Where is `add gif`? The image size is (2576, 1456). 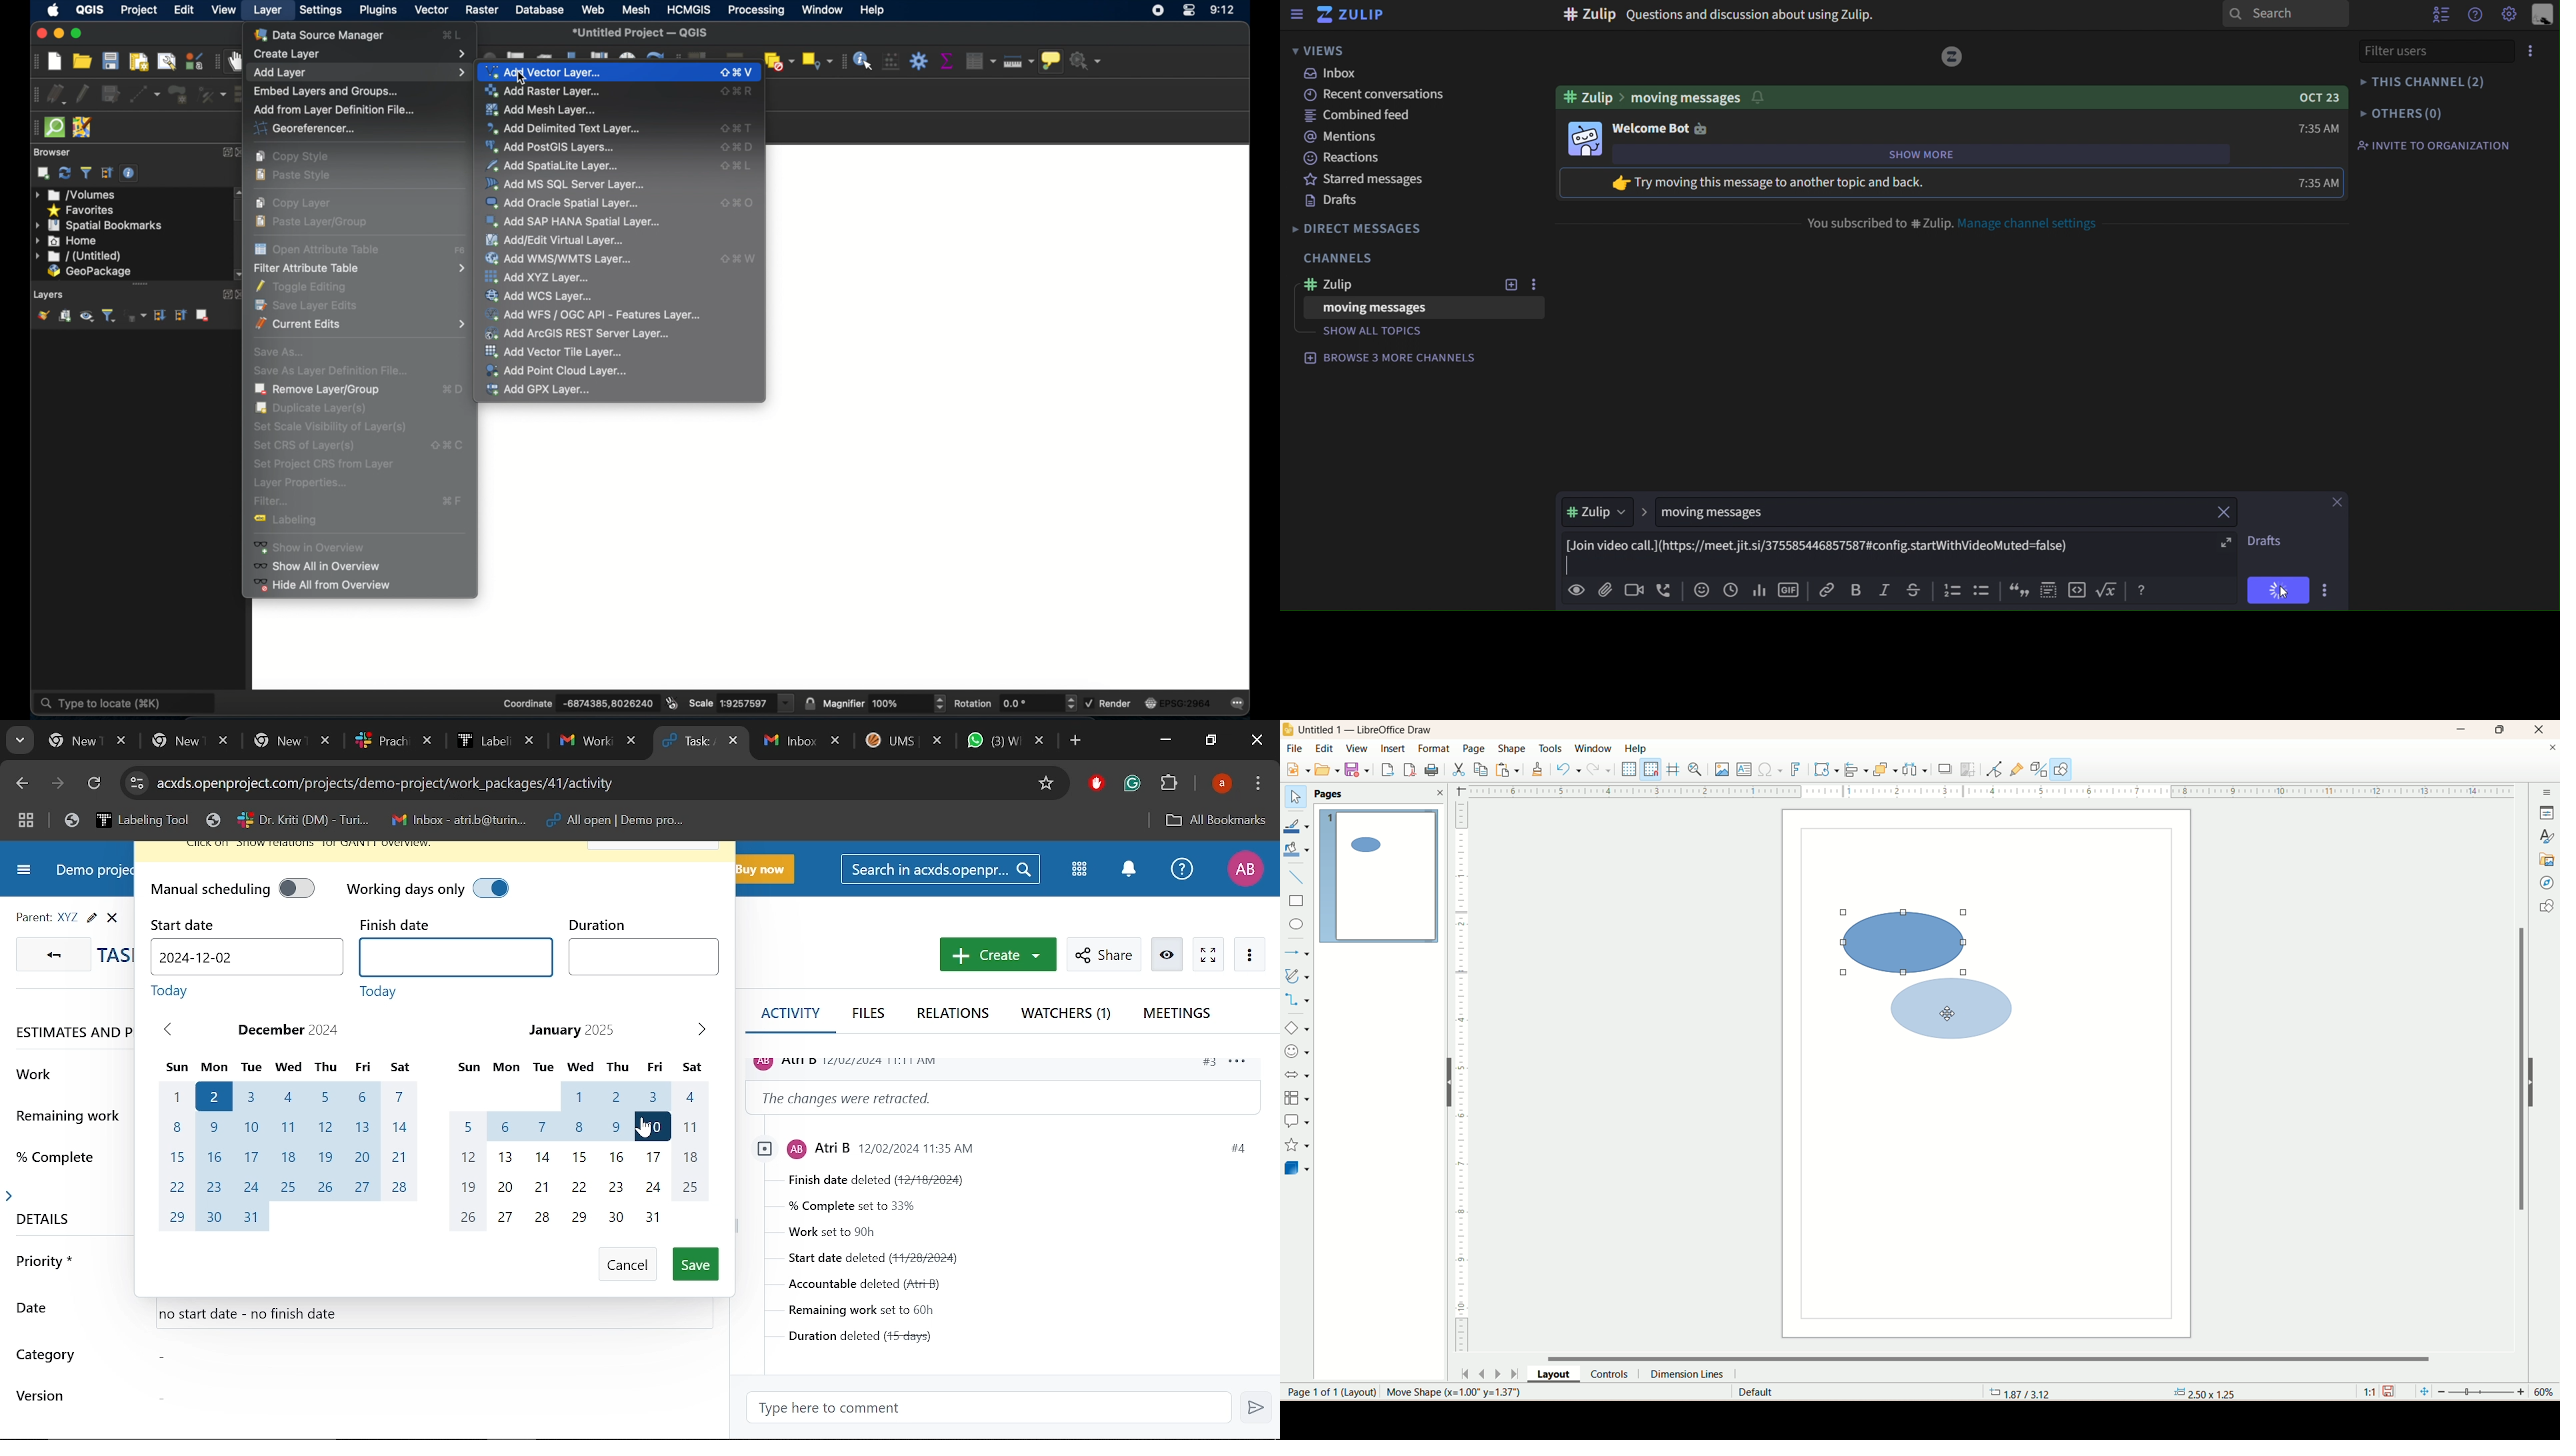
add gif is located at coordinates (1789, 592).